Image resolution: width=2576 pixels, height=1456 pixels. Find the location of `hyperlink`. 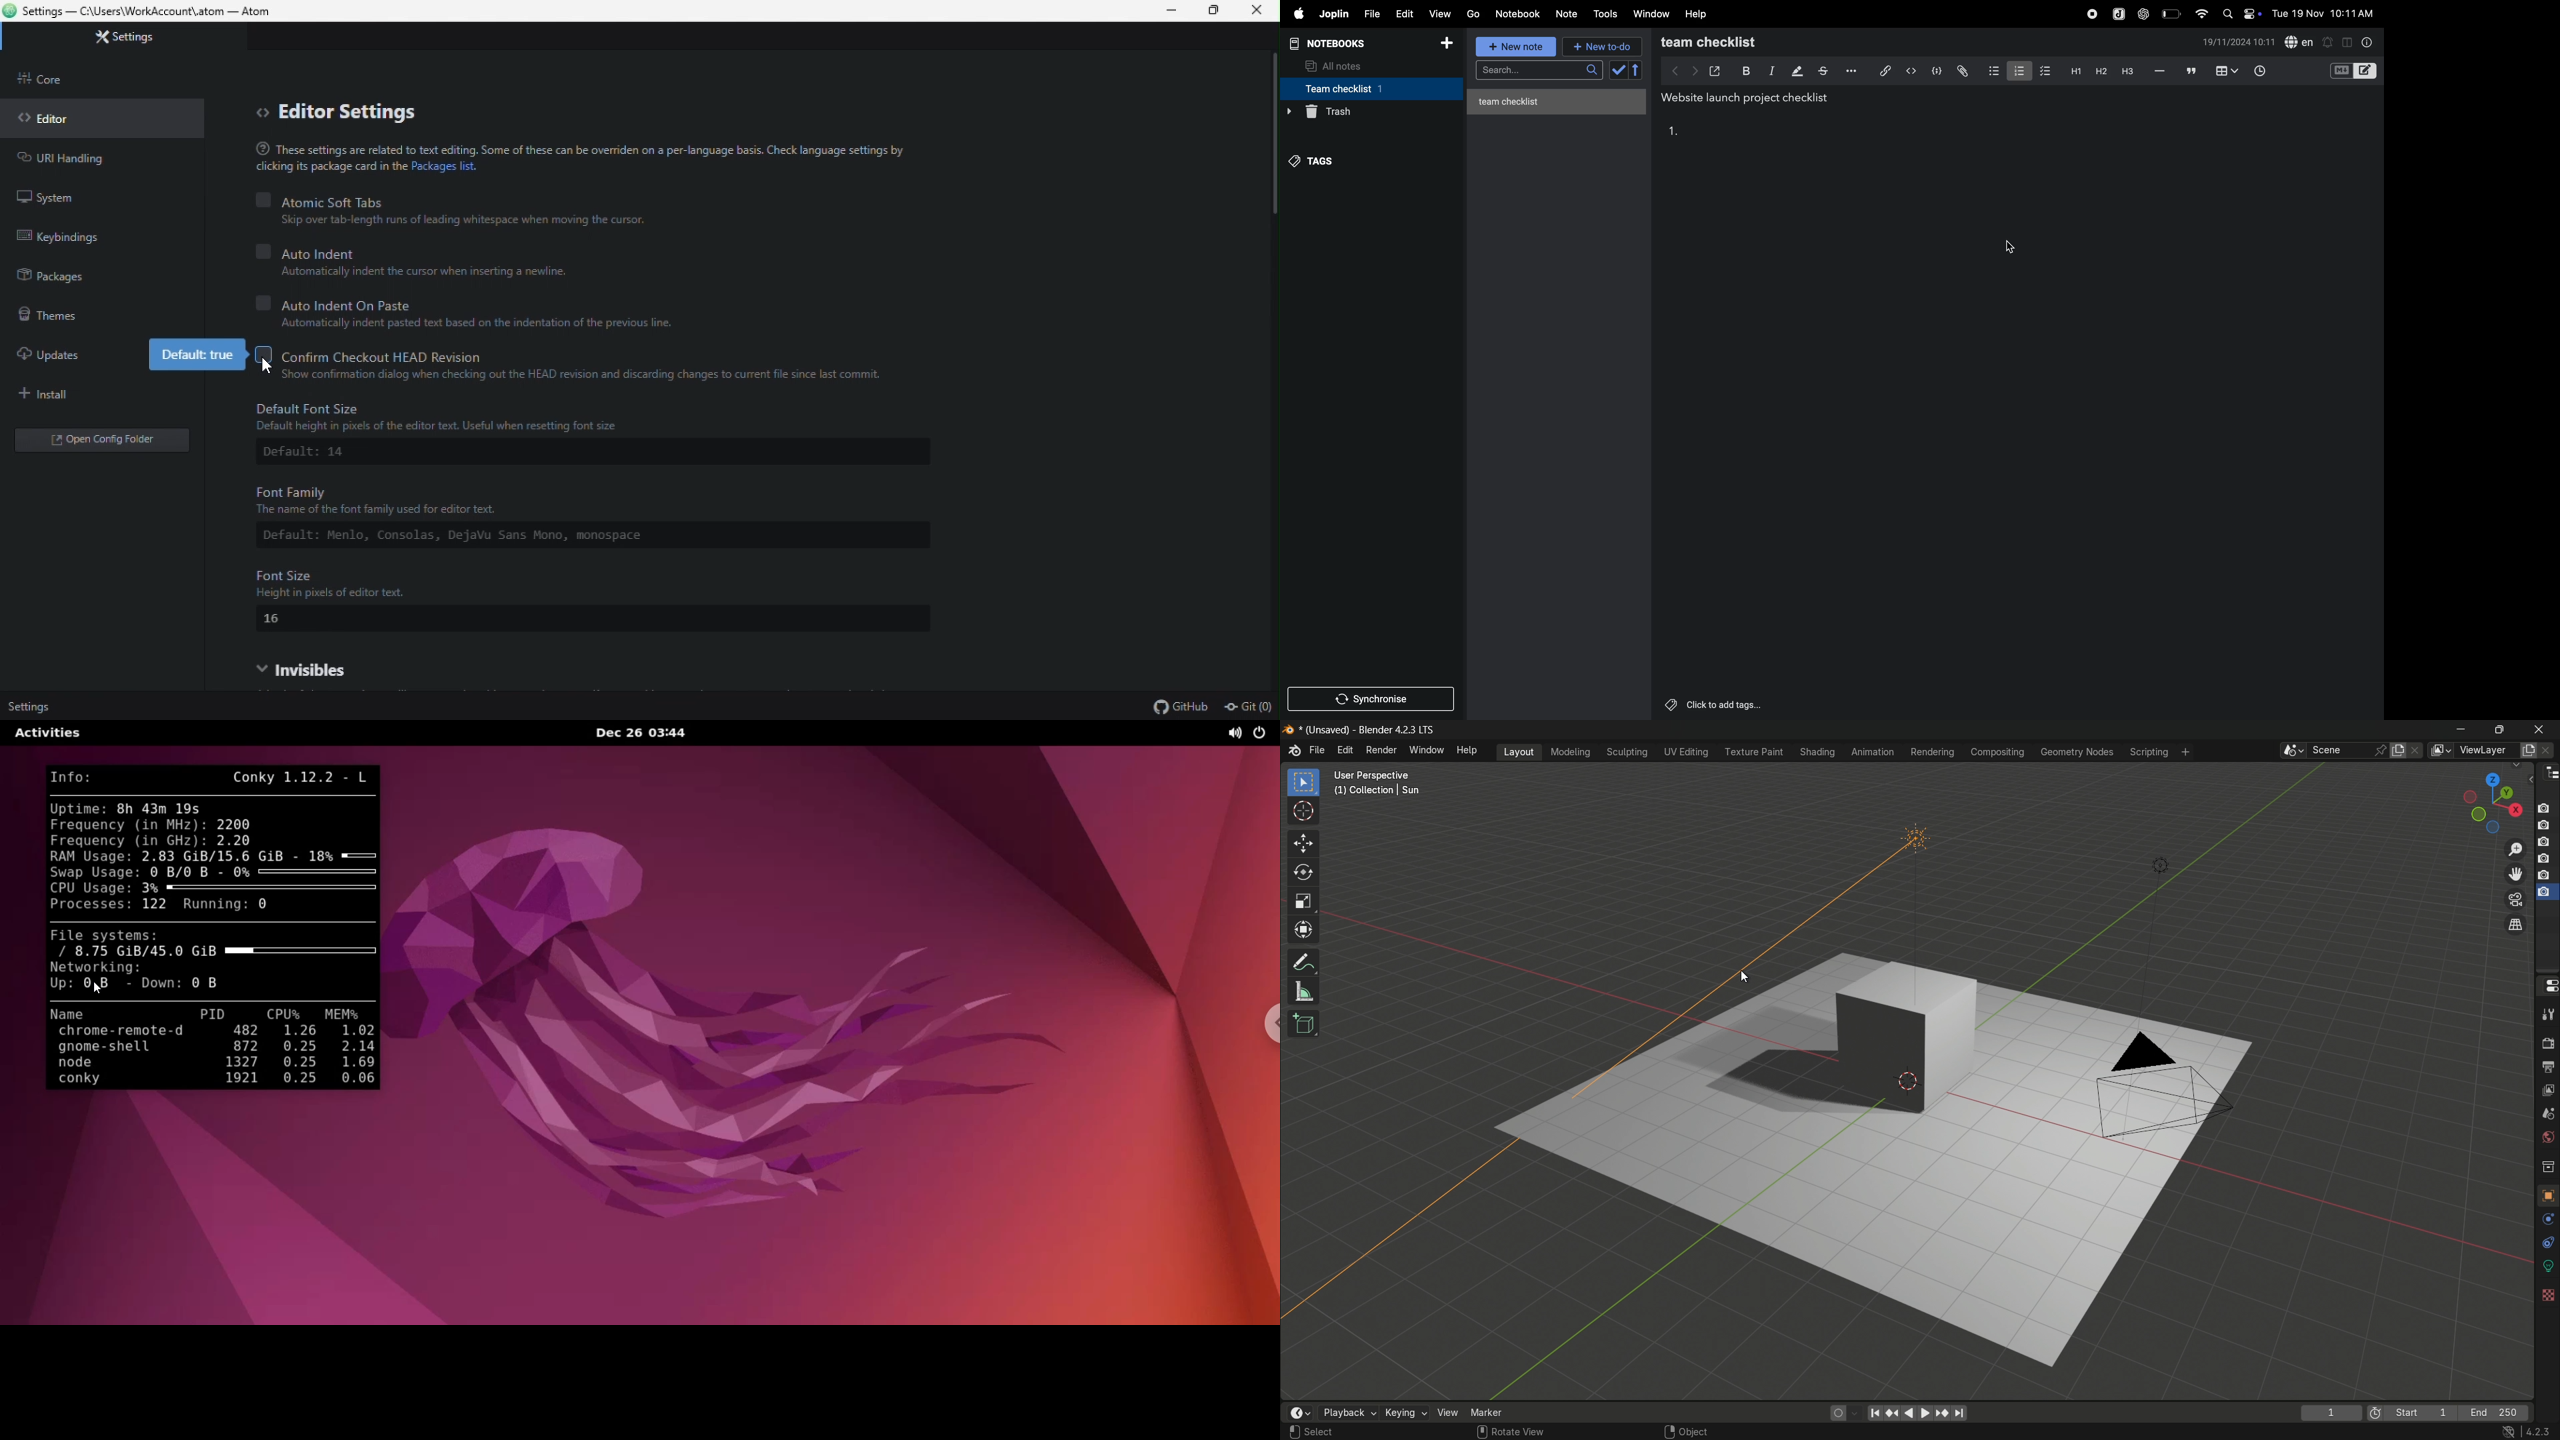

hyperlink is located at coordinates (1881, 70).